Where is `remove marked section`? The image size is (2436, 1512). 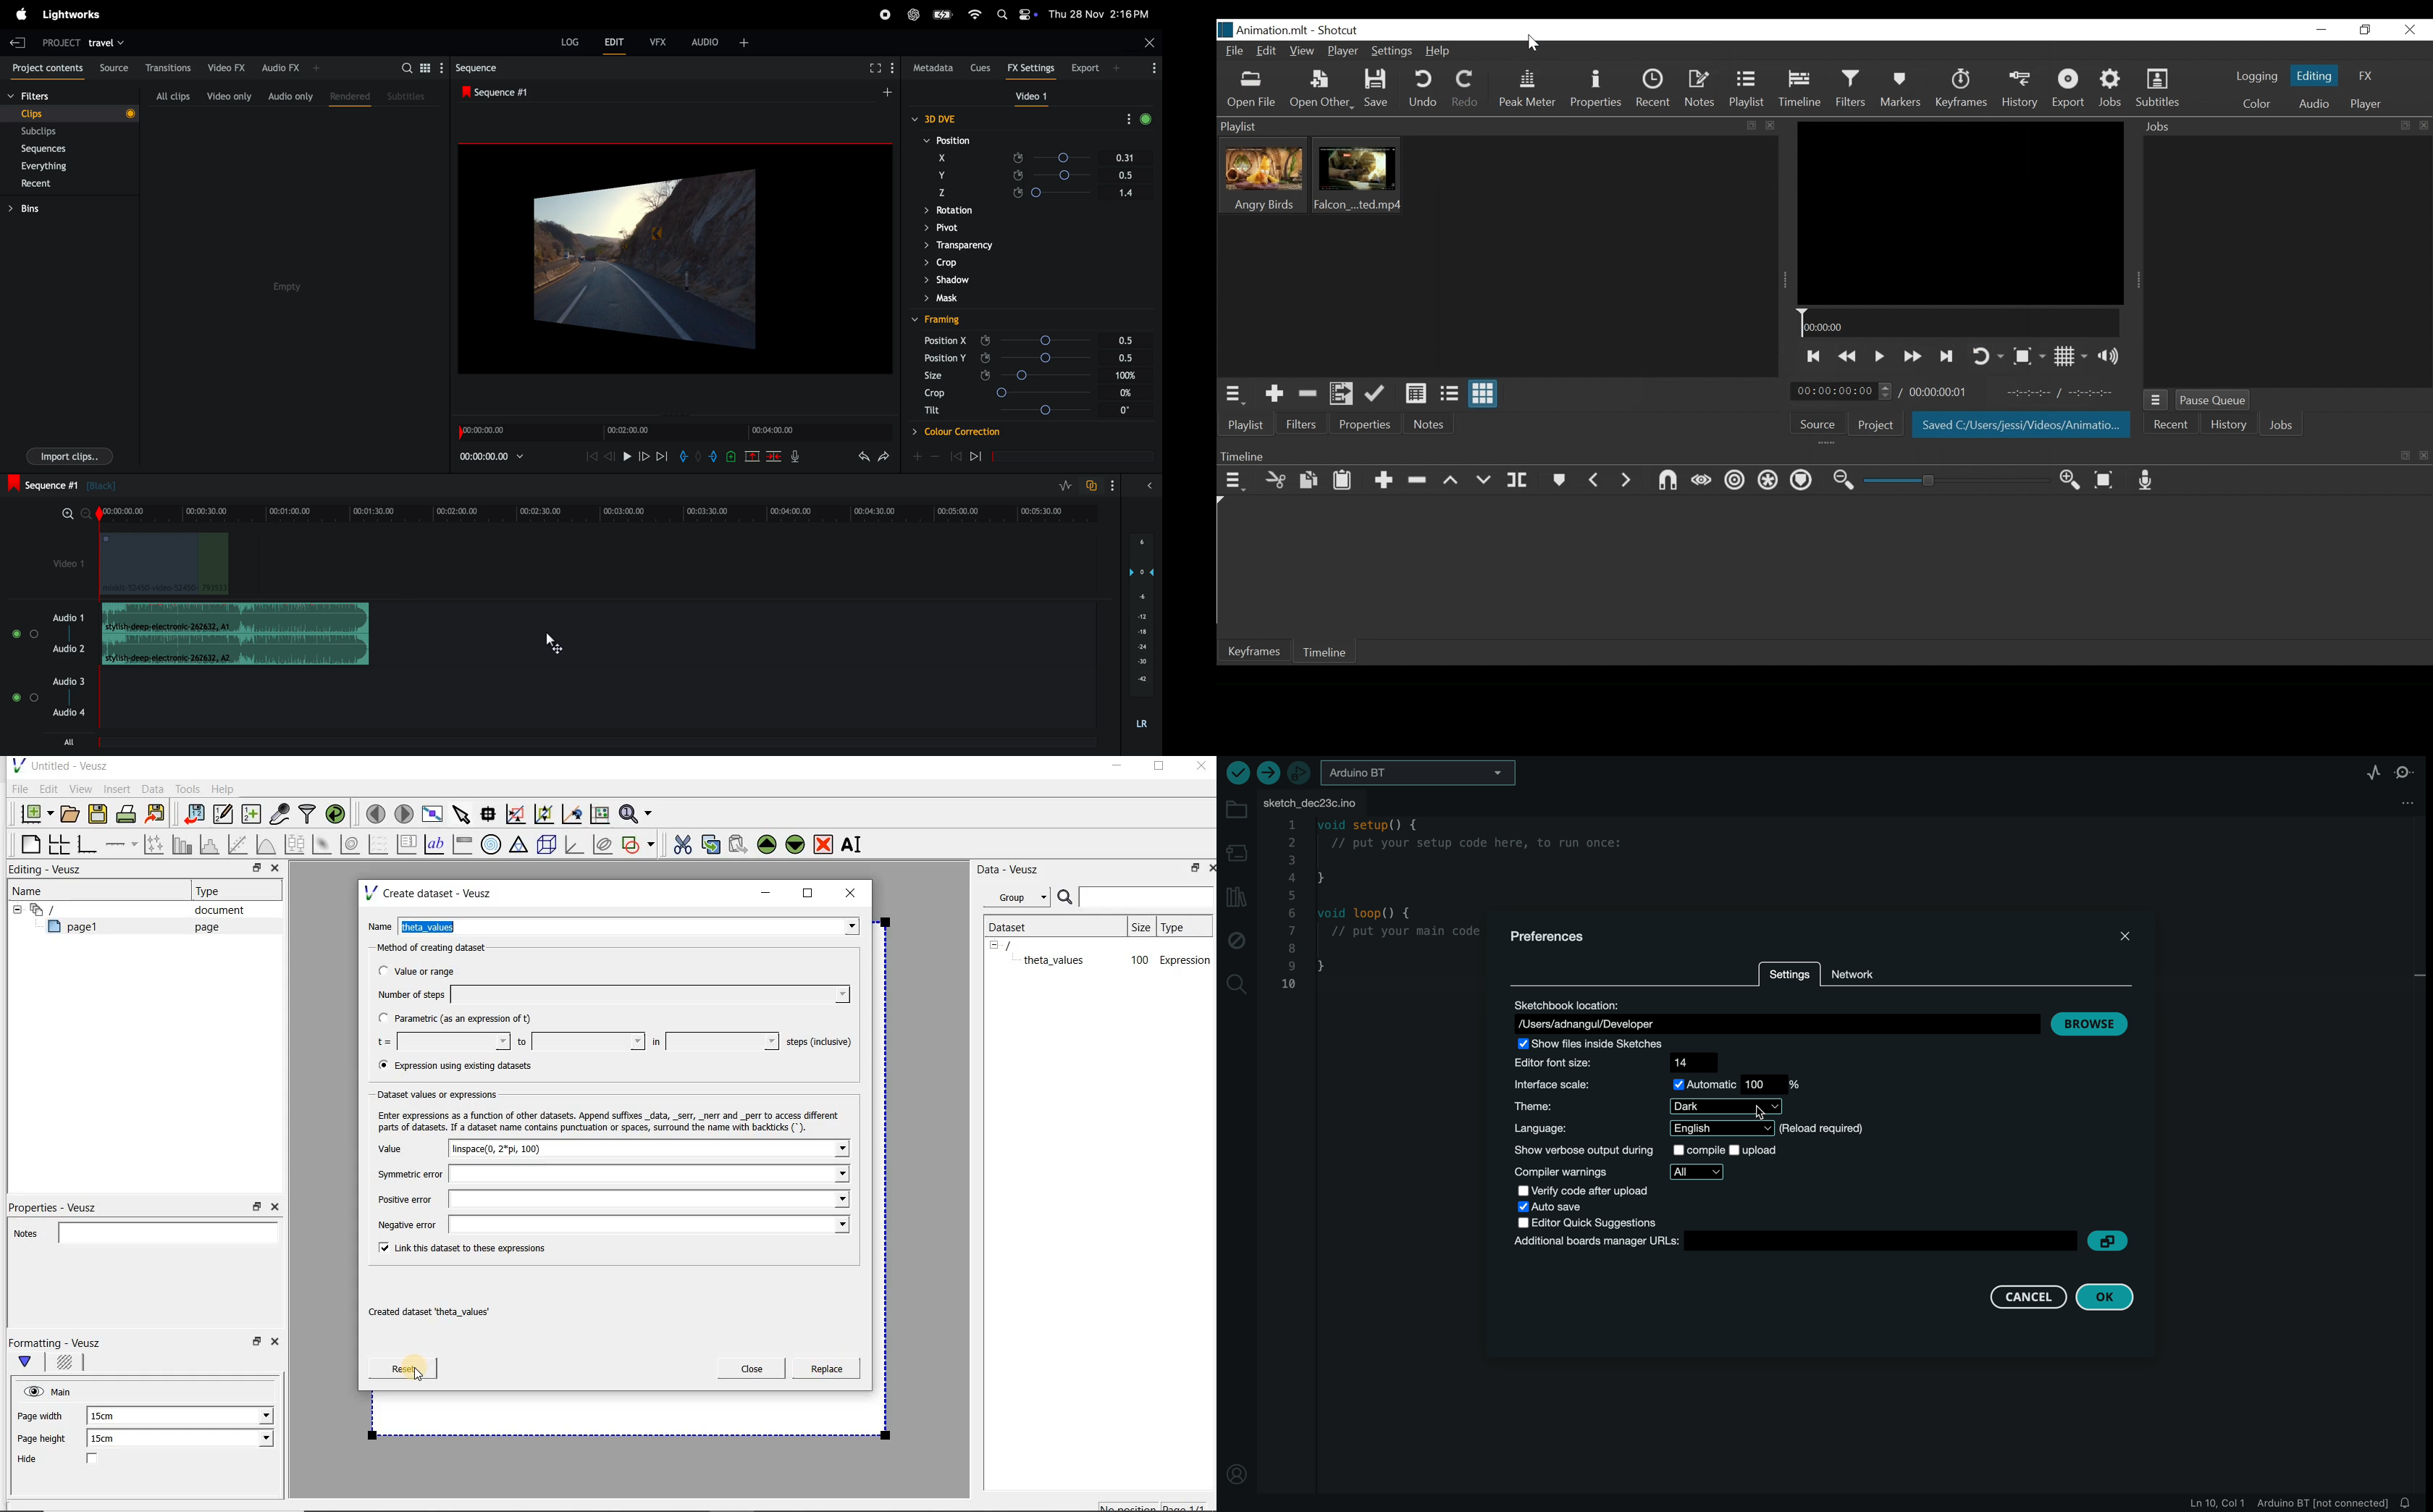
remove marked section is located at coordinates (753, 456).